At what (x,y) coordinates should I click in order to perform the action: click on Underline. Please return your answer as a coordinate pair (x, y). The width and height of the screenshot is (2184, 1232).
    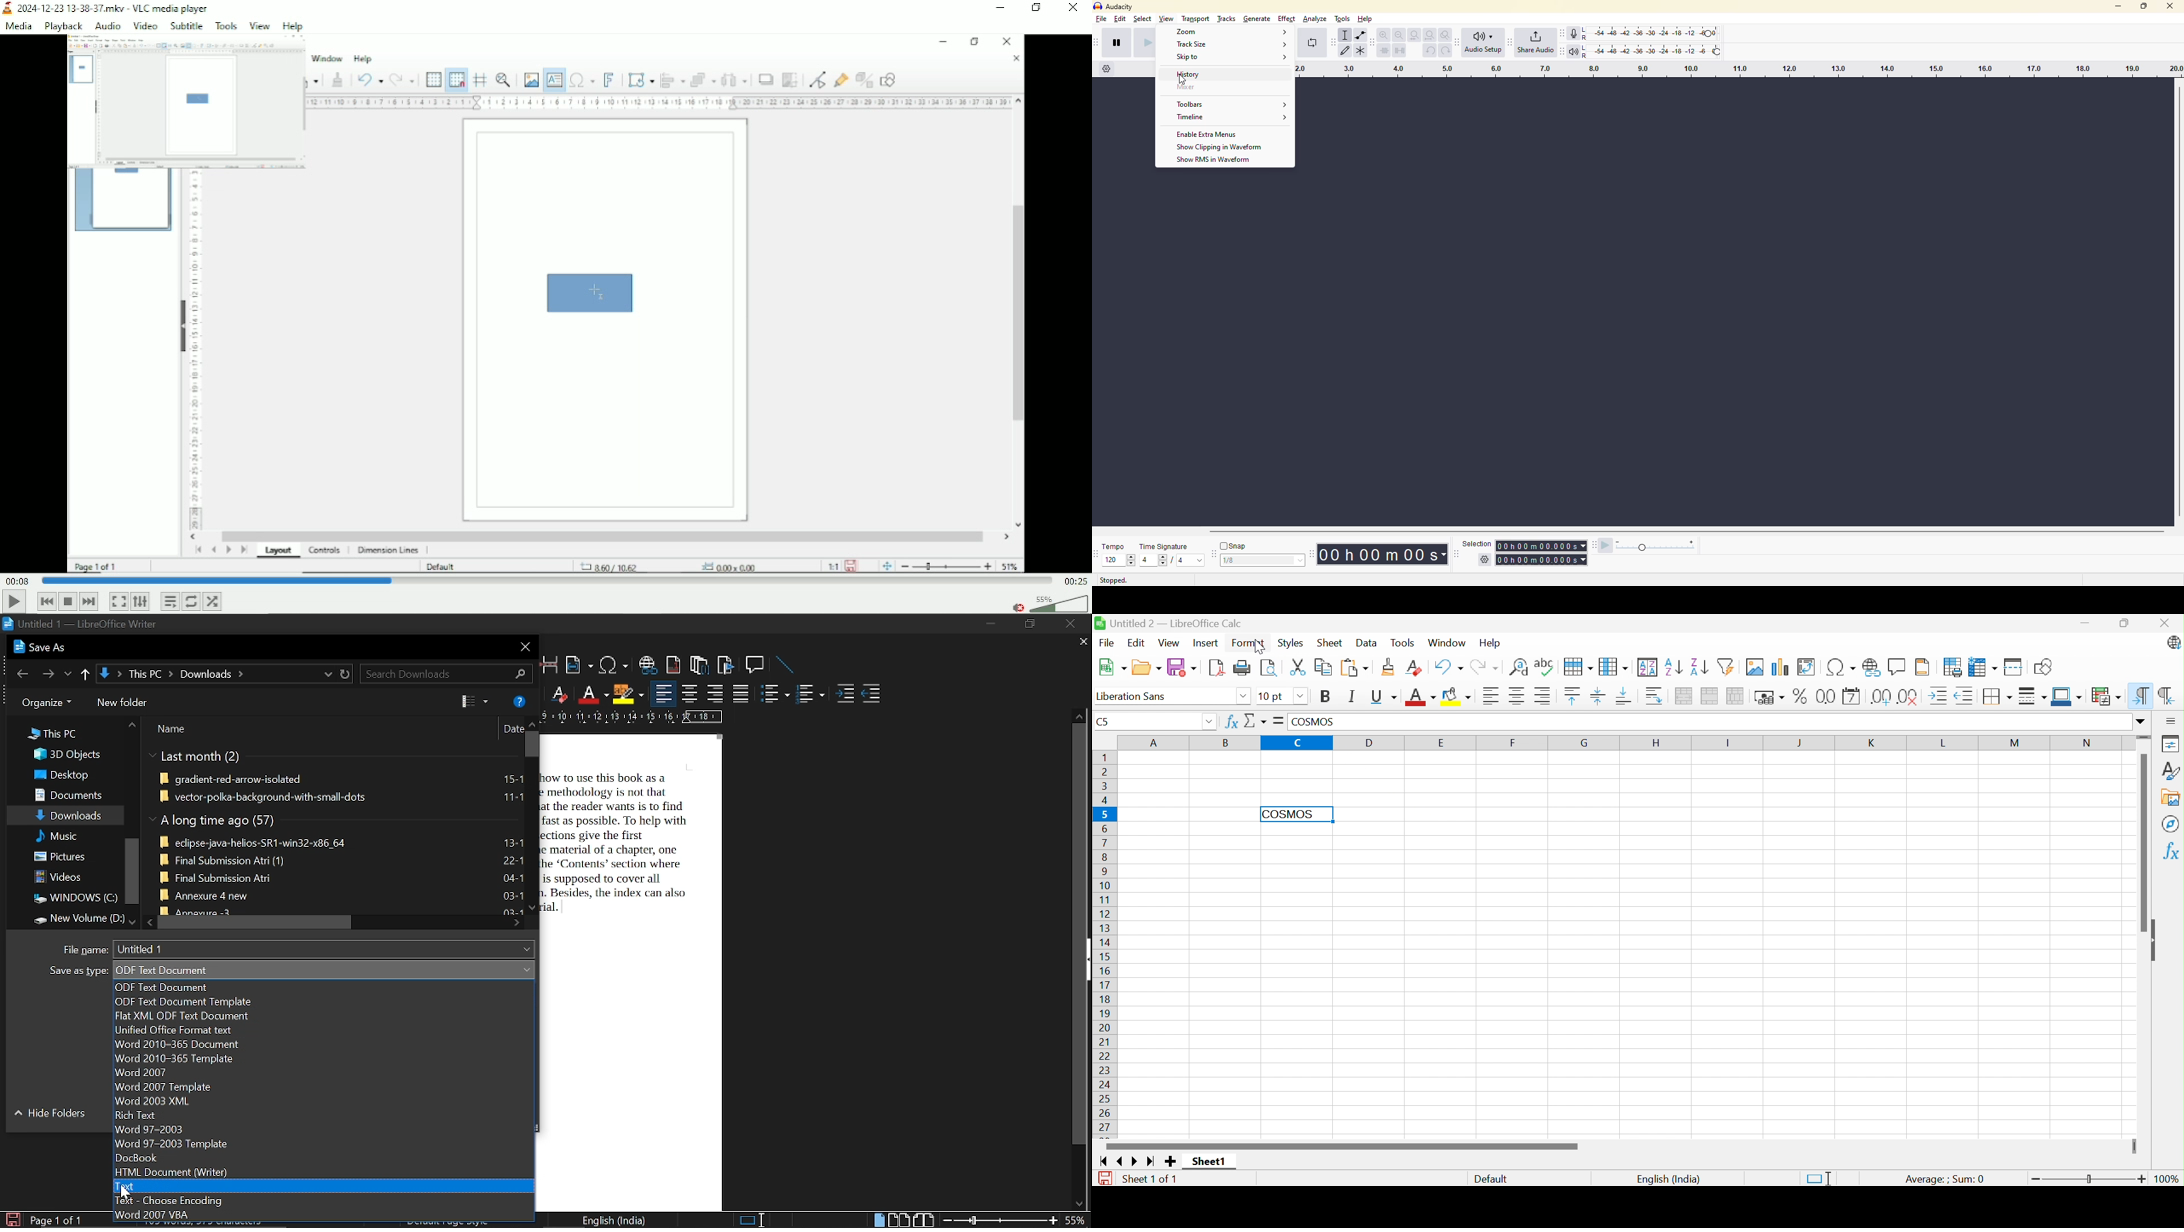
    Looking at the image, I should click on (1383, 698).